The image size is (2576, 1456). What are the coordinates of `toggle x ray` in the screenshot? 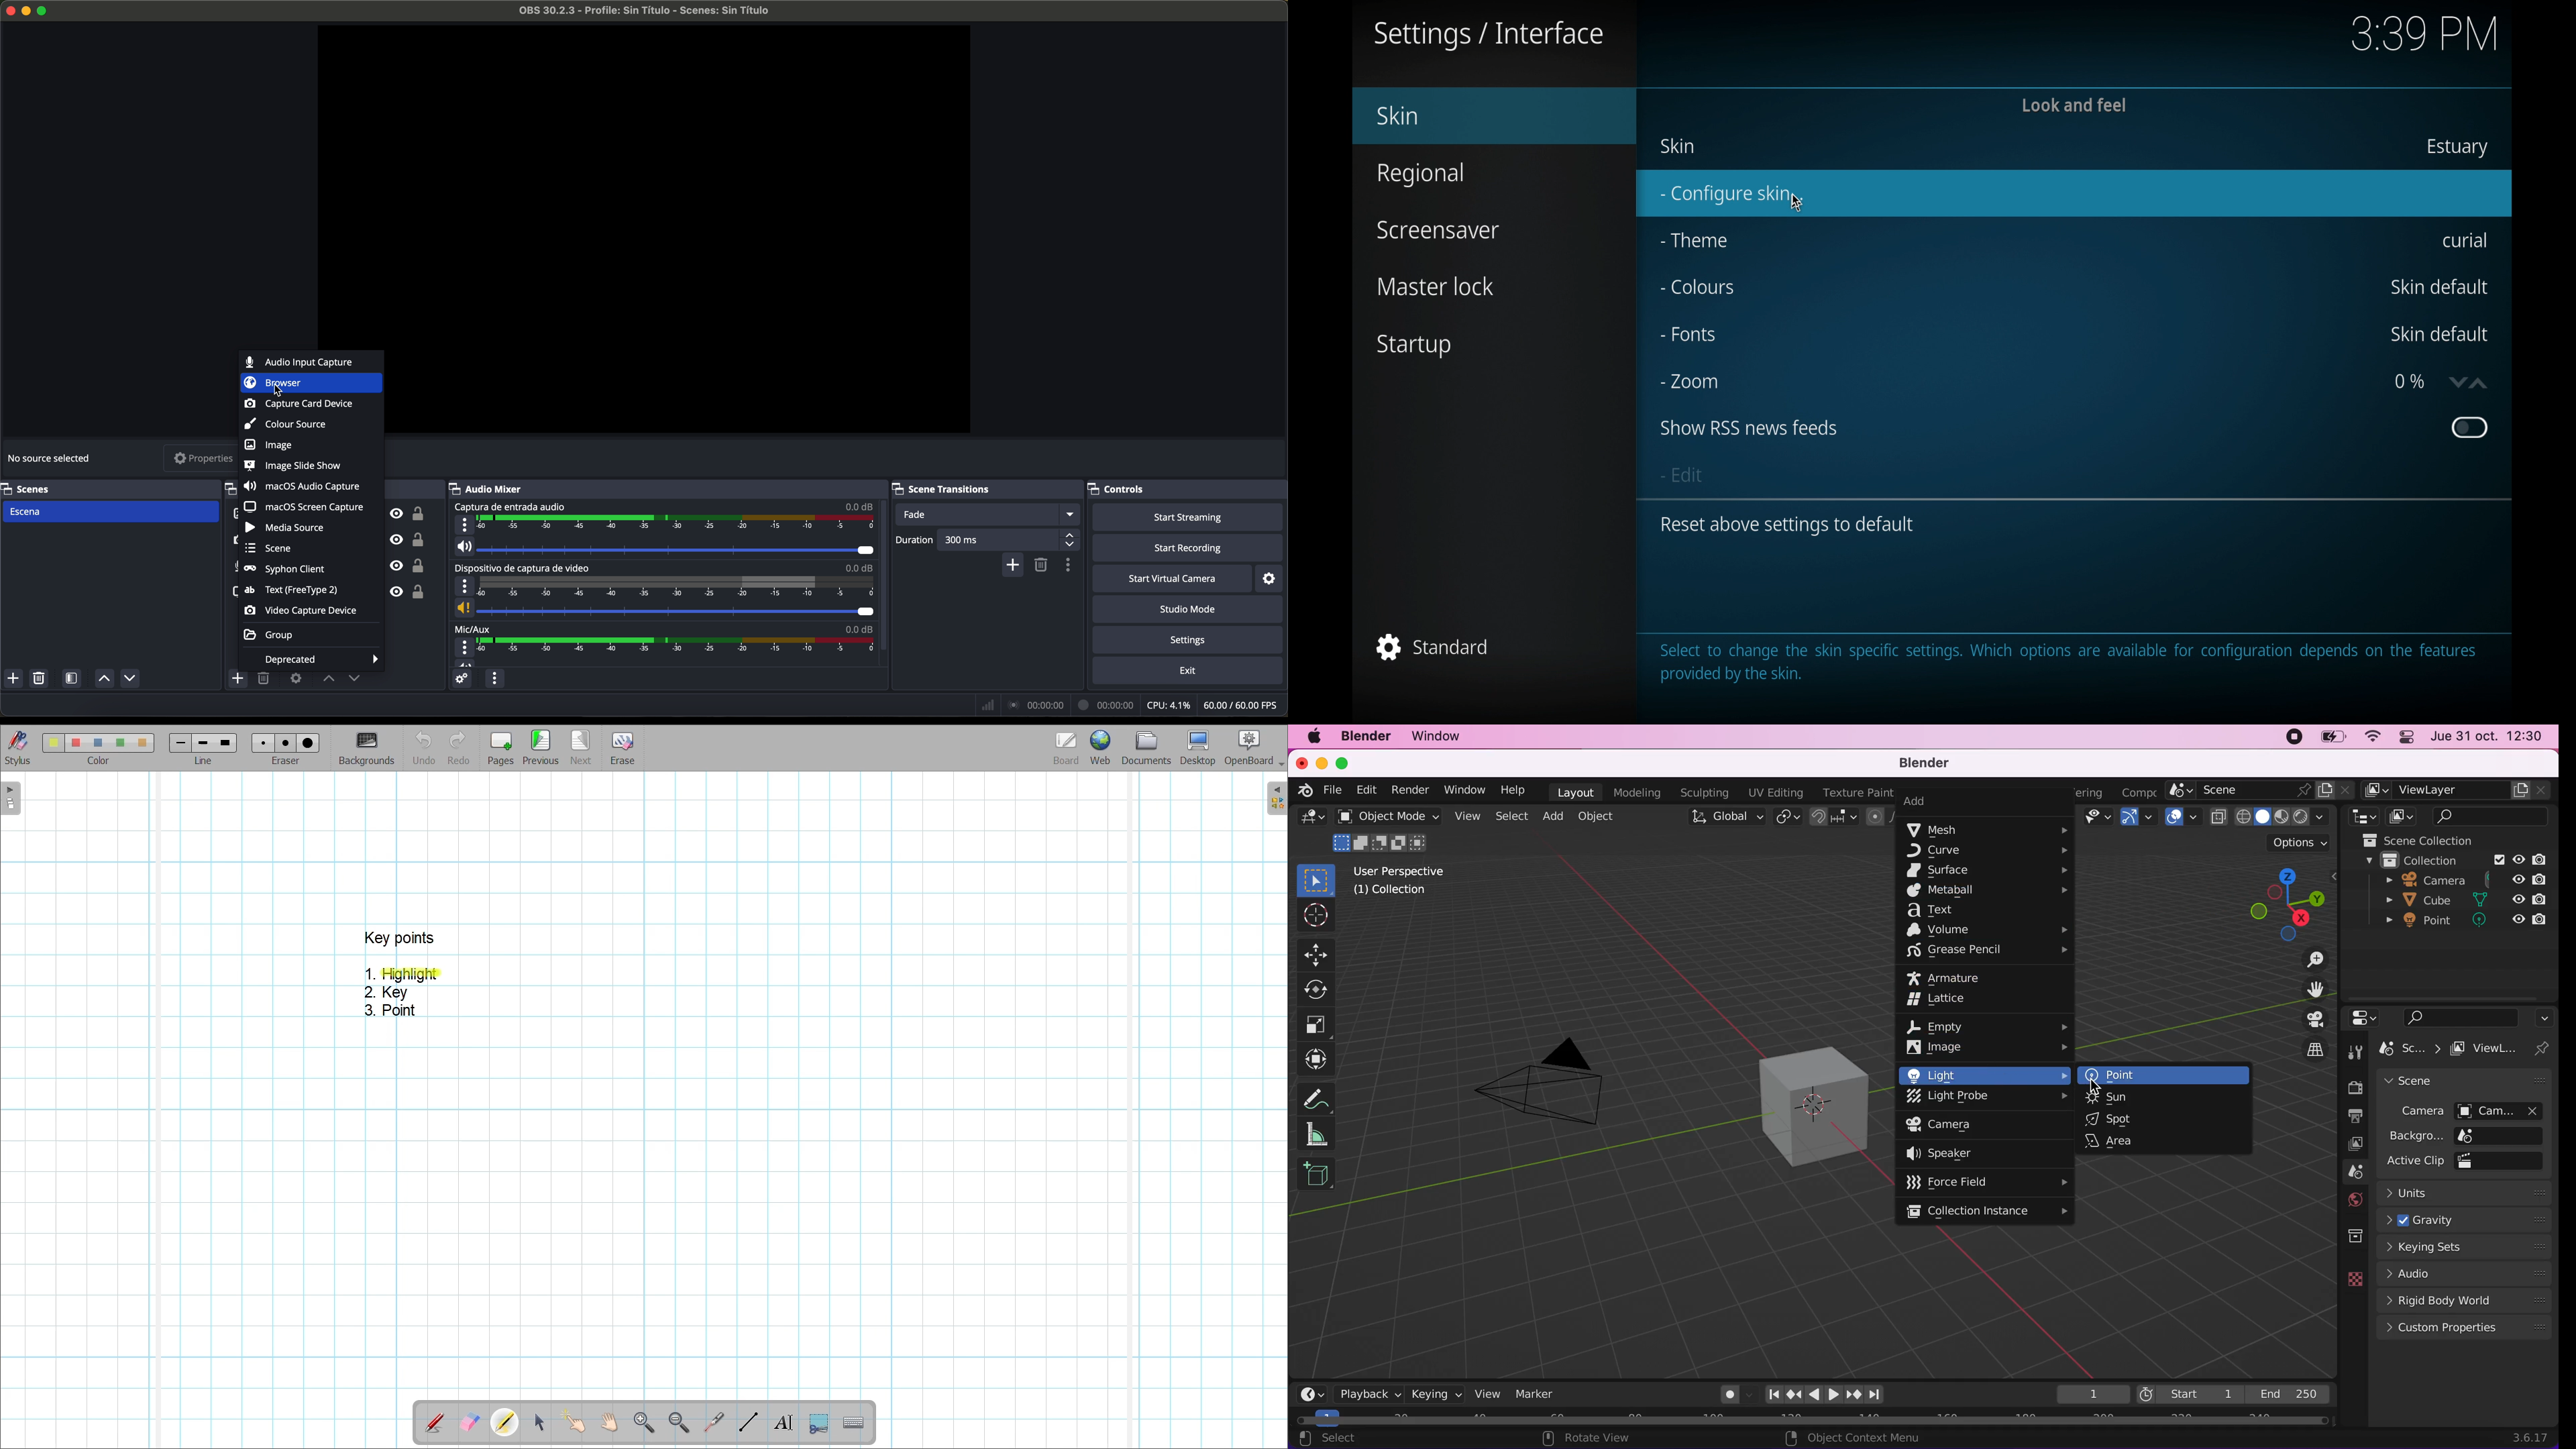 It's located at (2219, 819).